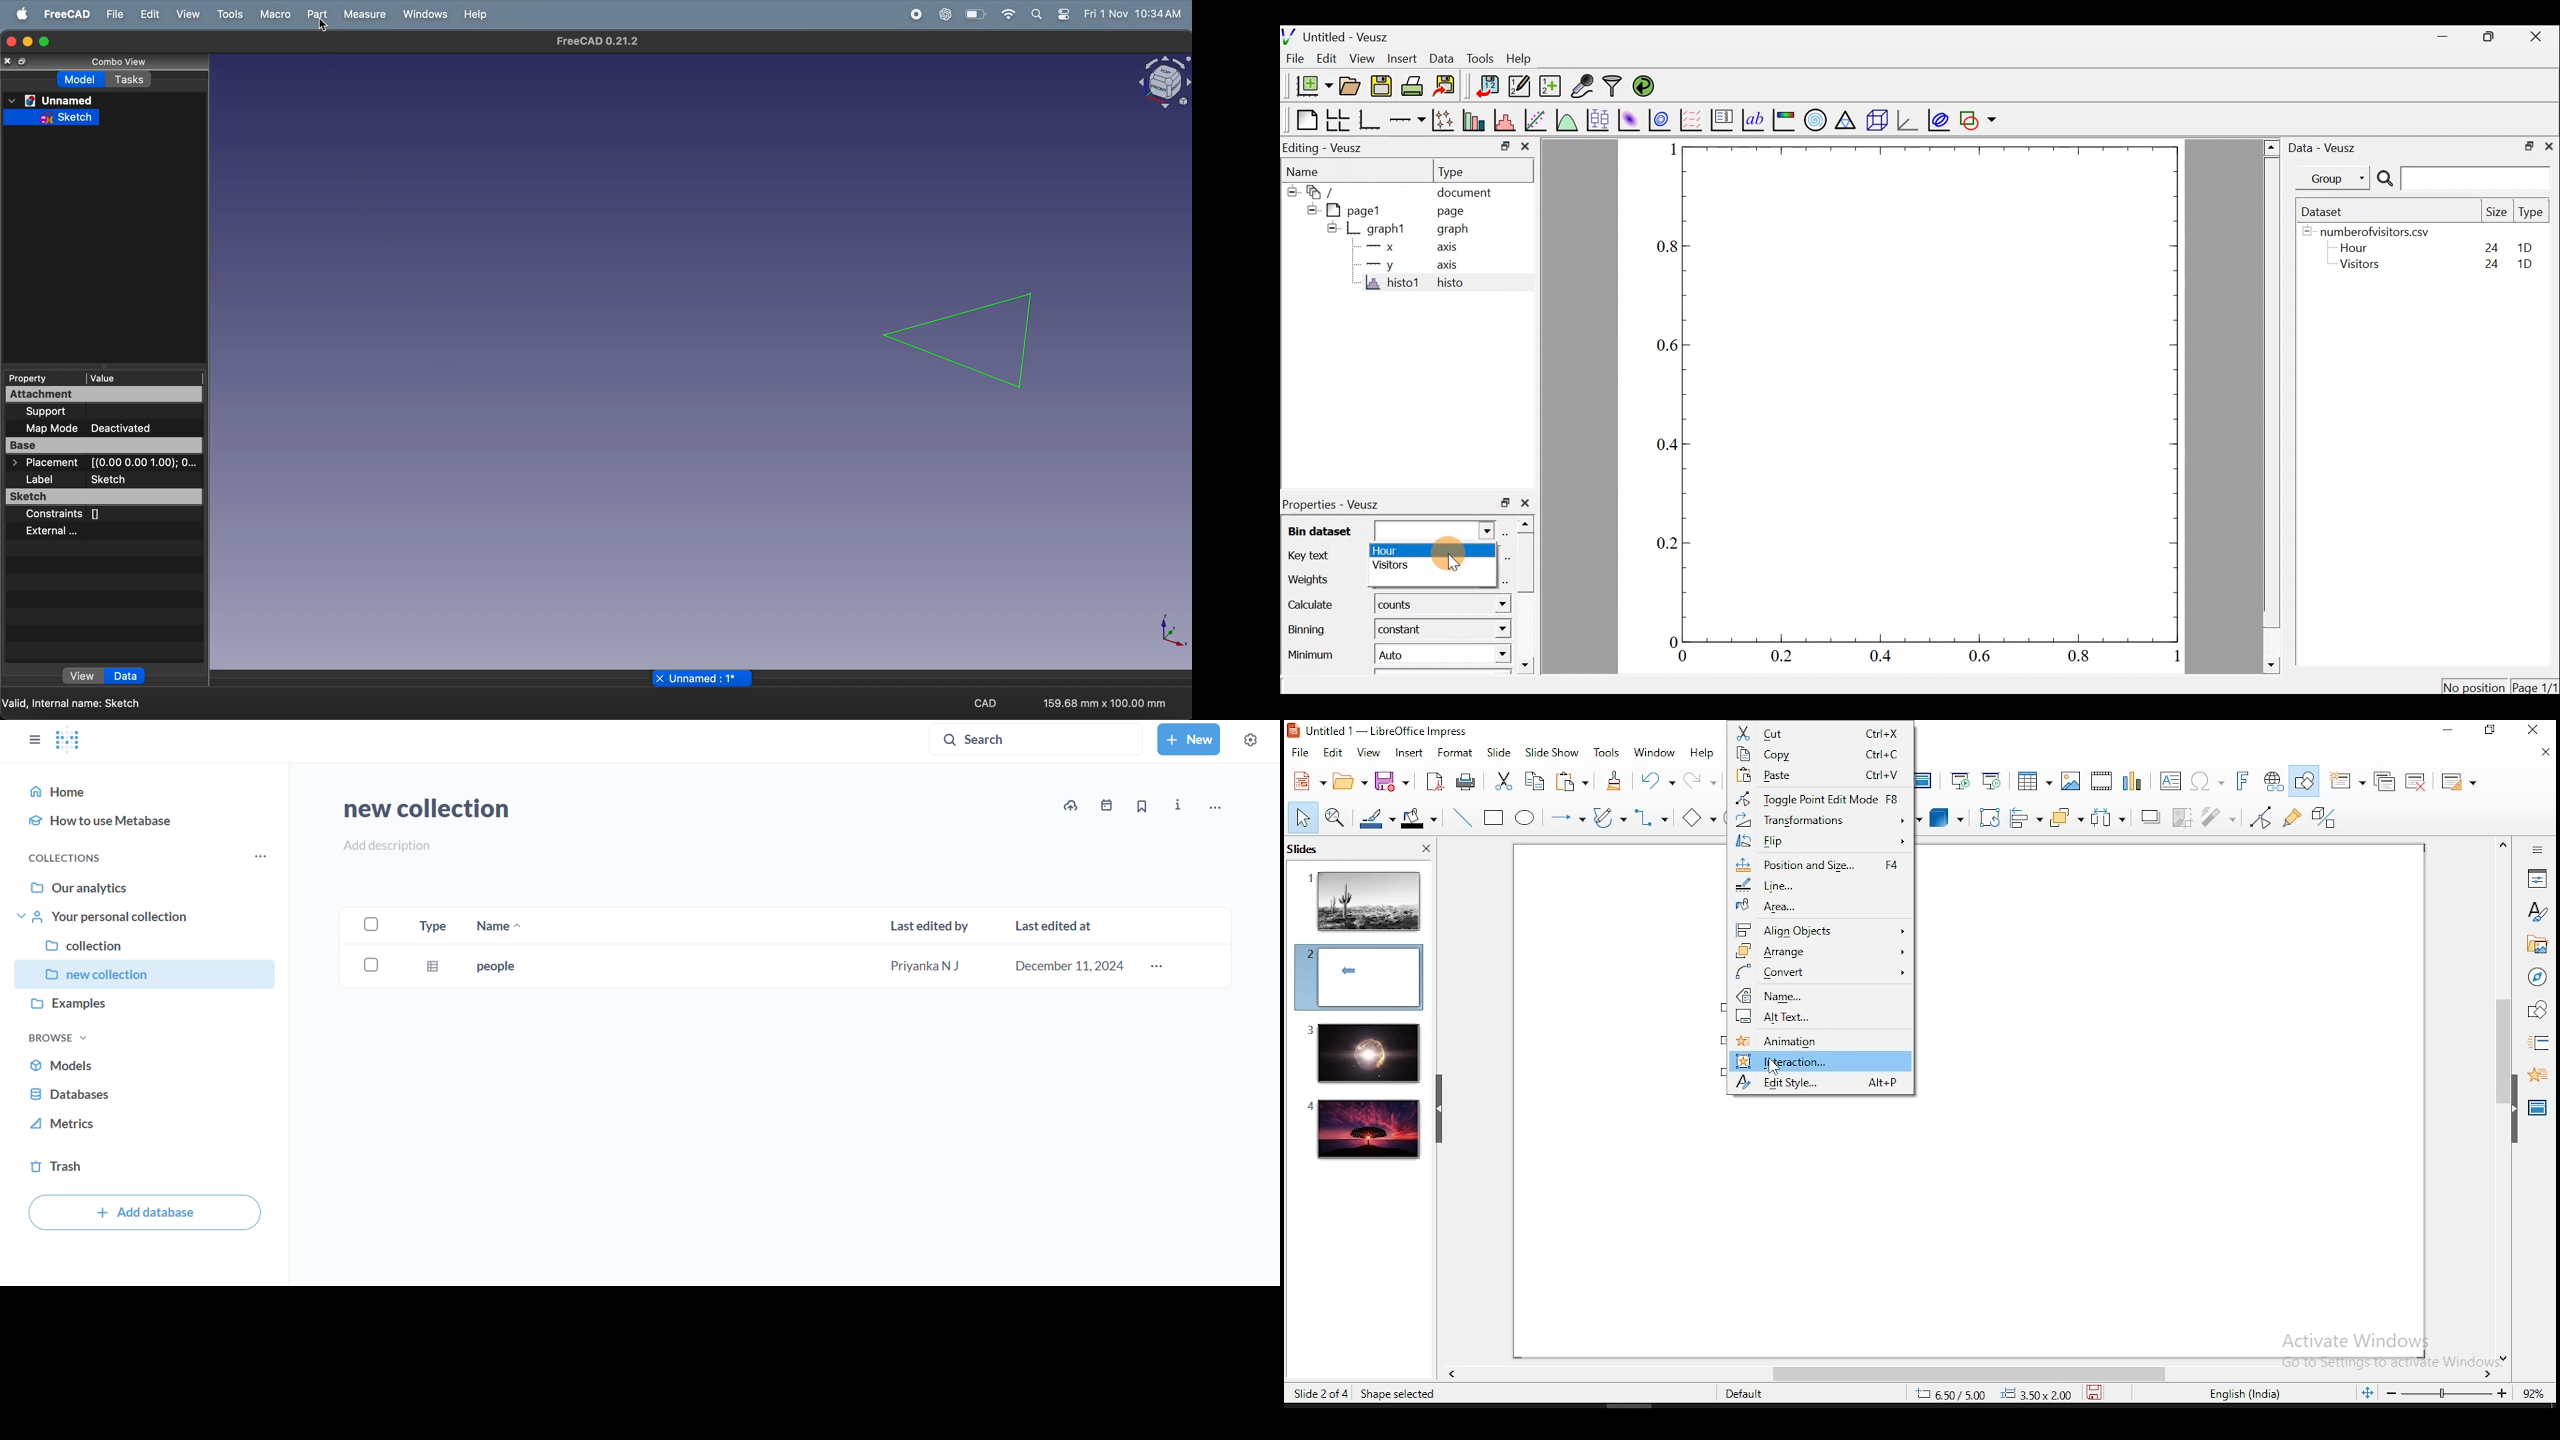  Describe the element at coordinates (1481, 628) in the screenshot. I see `Binning dropdown` at that location.